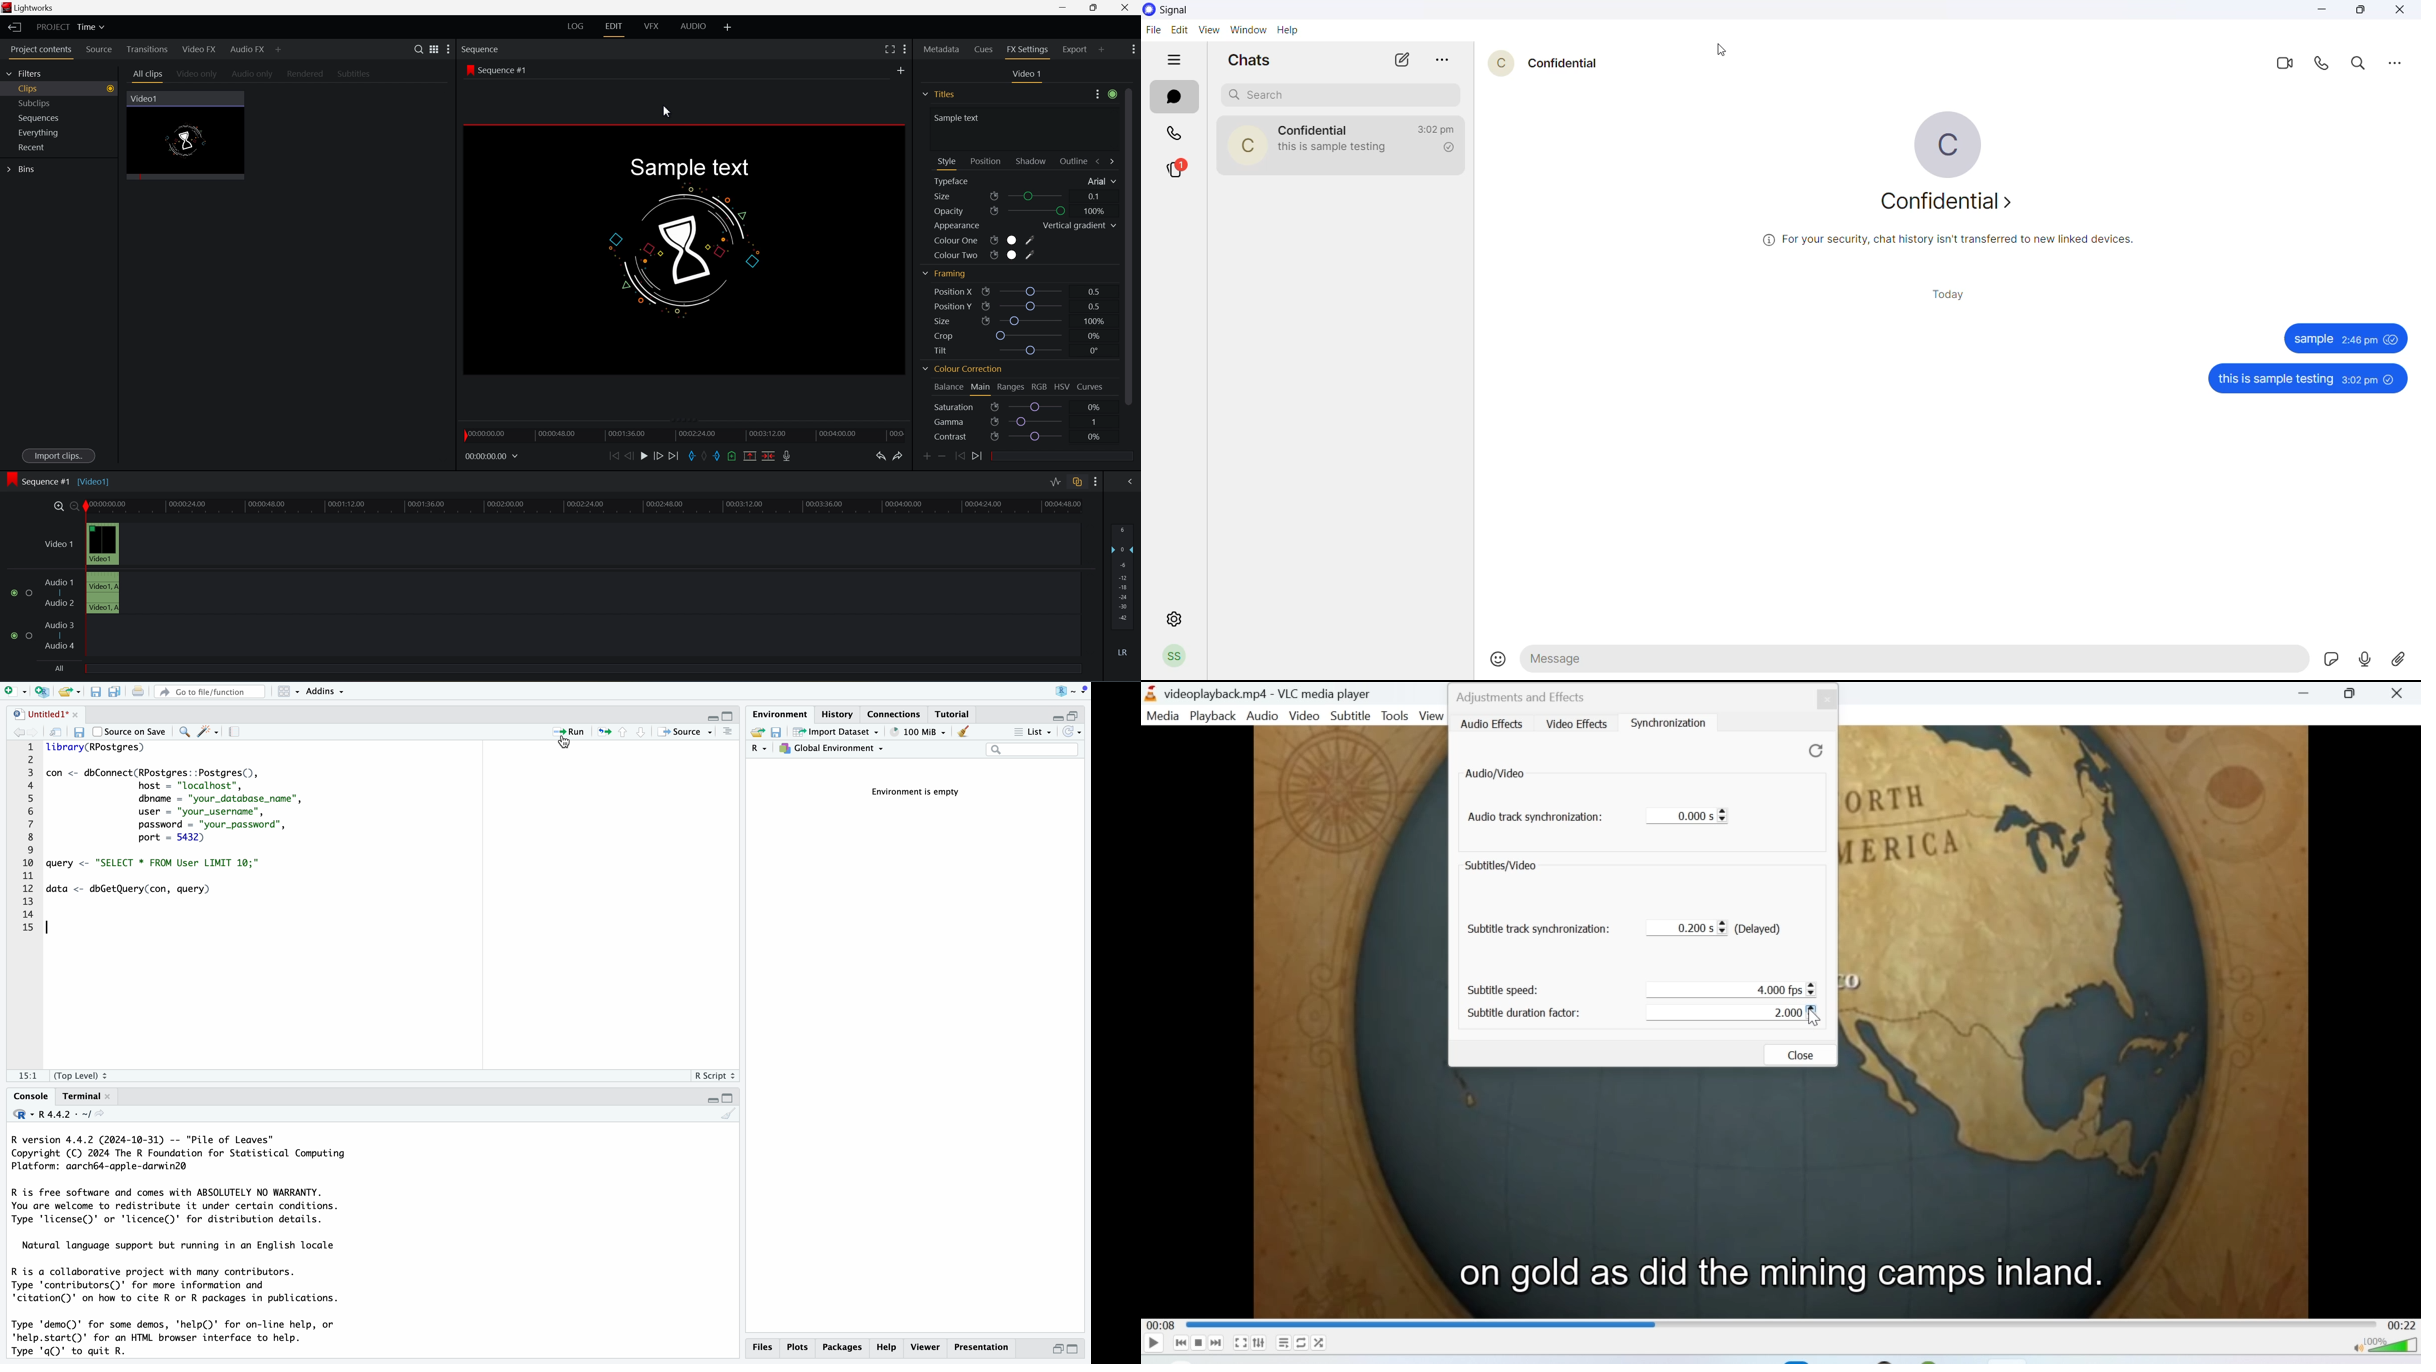 This screenshot has height=1372, width=2436. I want to click on Play/Pause, so click(1154, 1343).